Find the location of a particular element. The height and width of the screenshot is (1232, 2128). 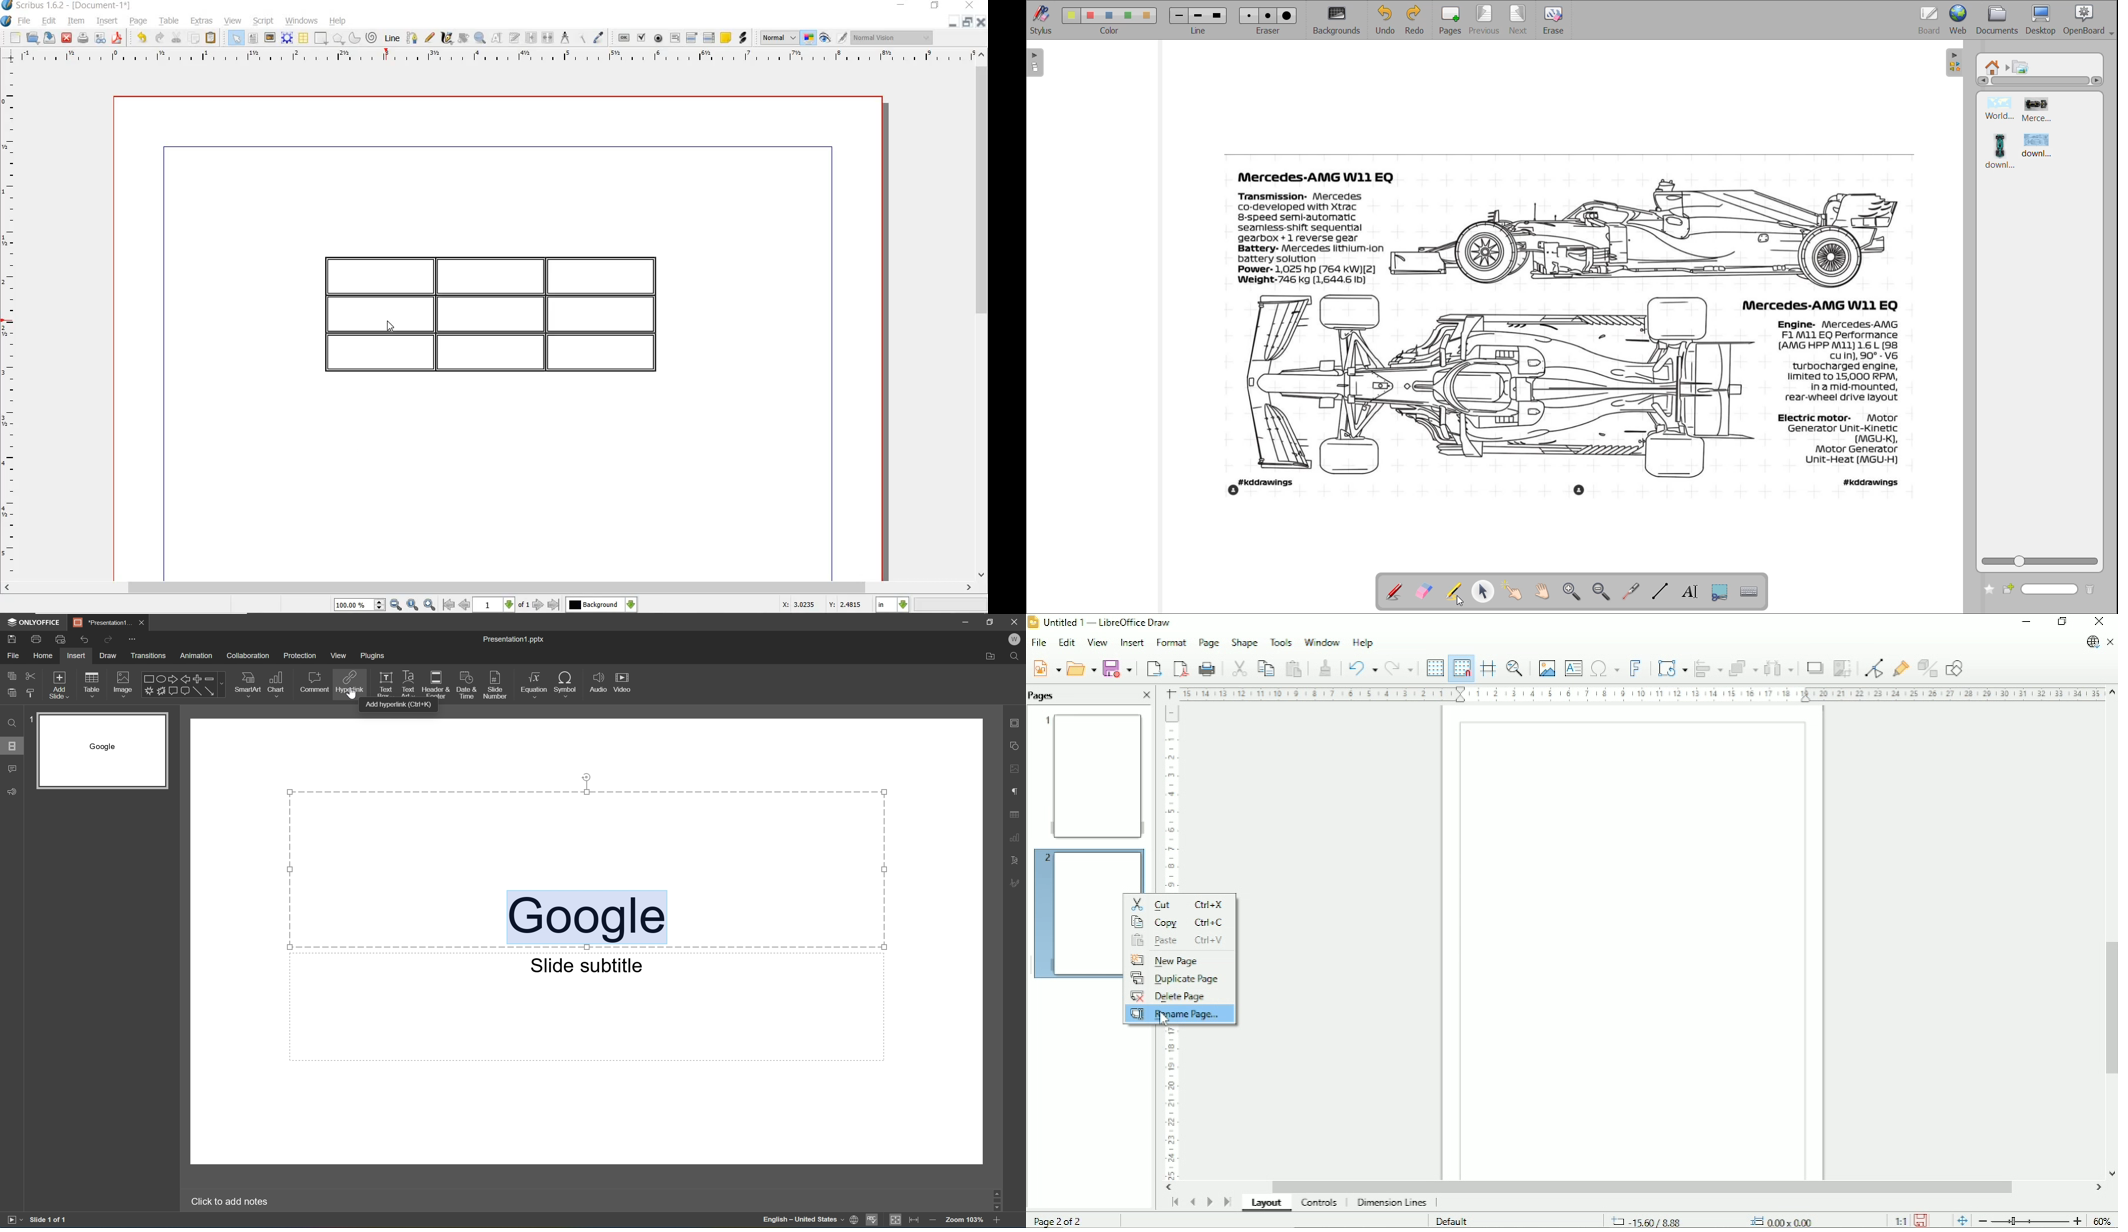

Header and footer is located at coordinates (437, 684).